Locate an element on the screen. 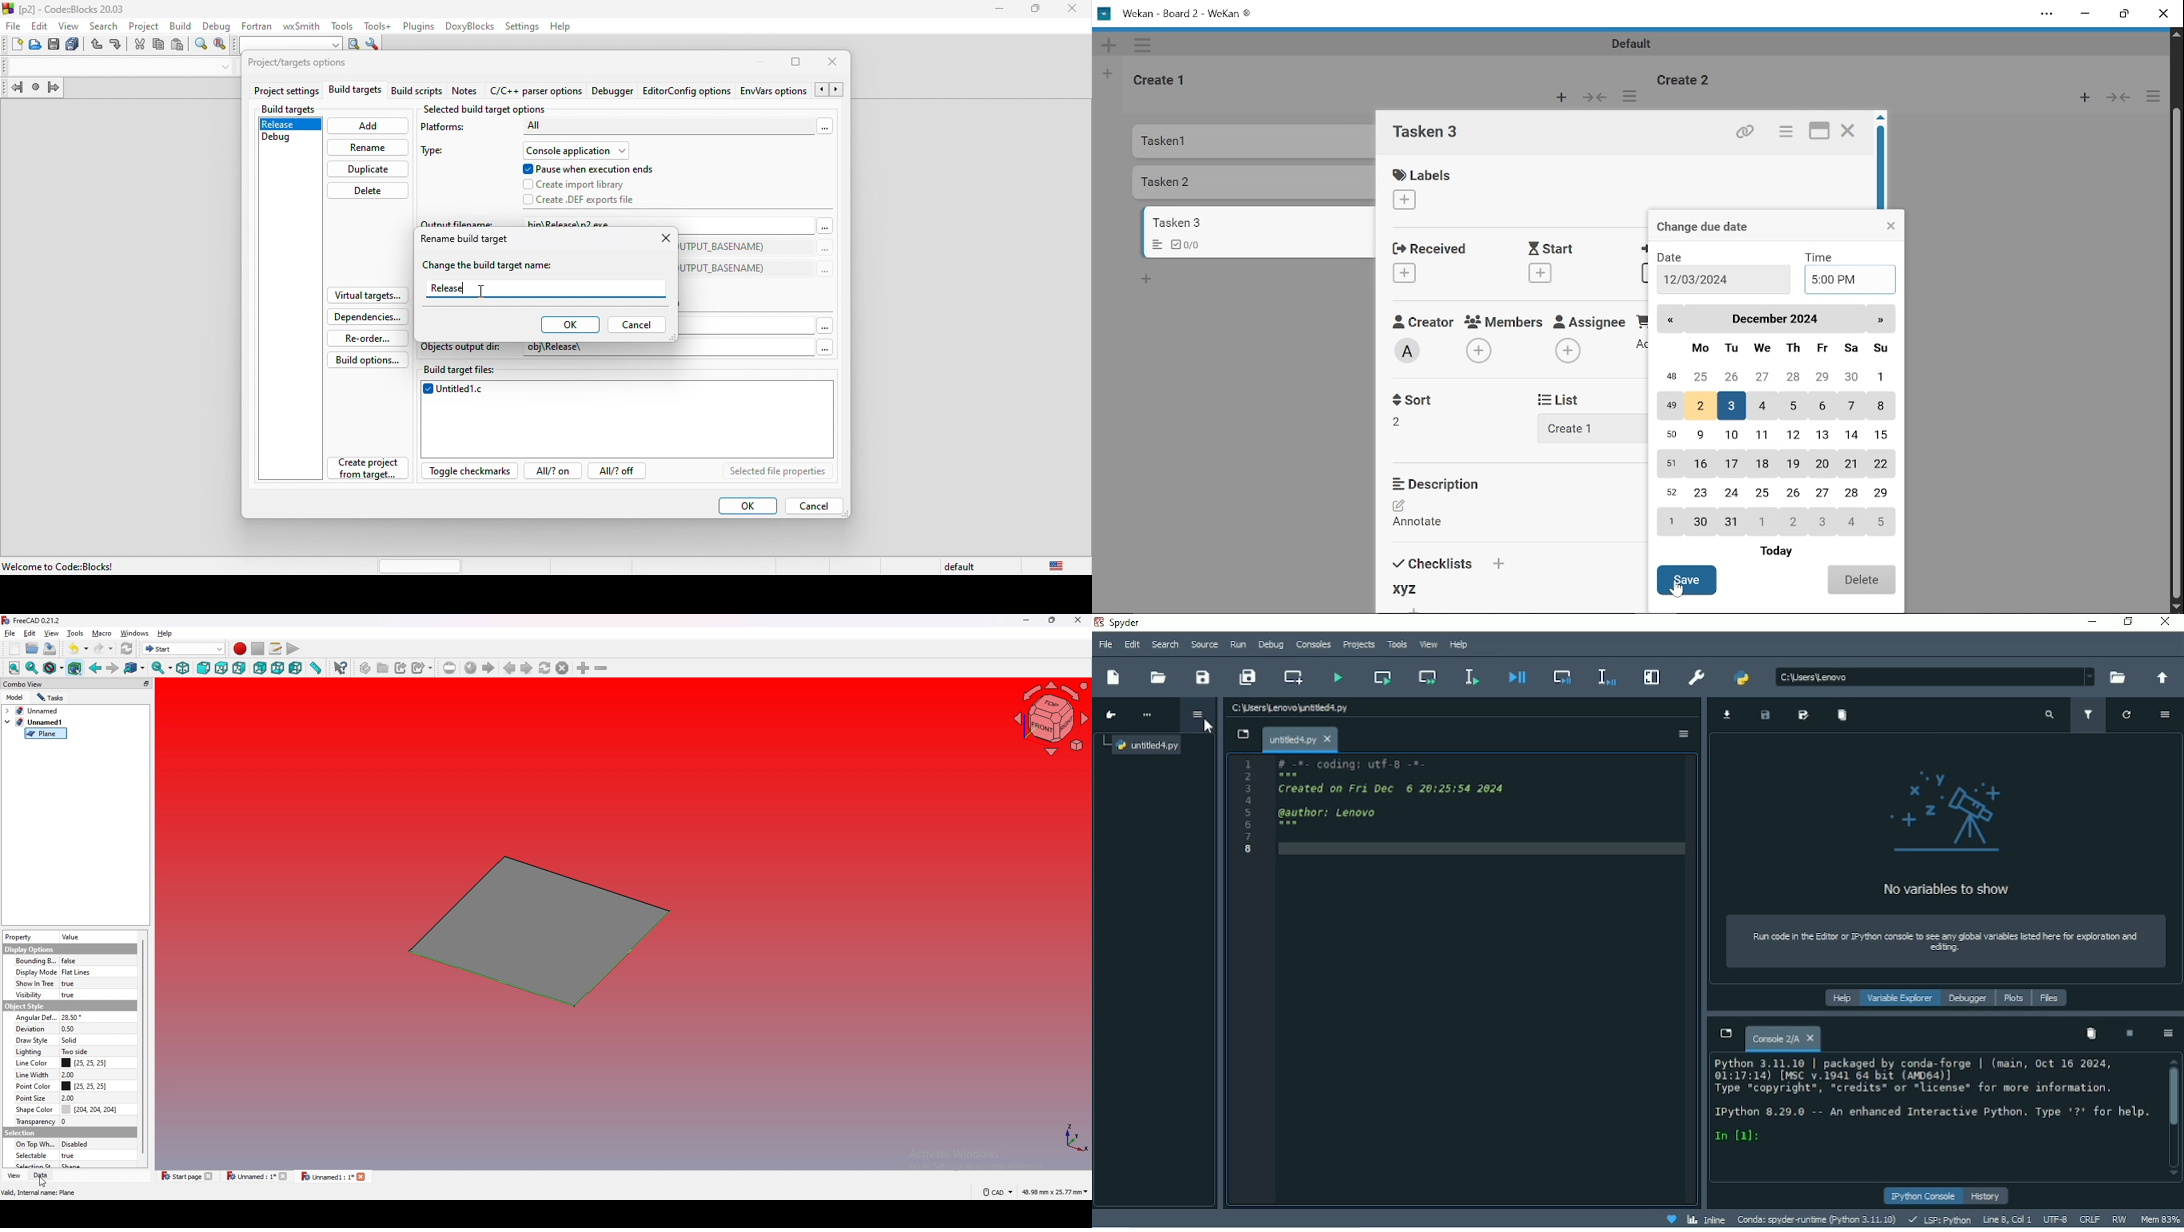 Image resolution: width=2184 pixels, height=1232 pixels. zoom out is located at coordinates (601, 667).